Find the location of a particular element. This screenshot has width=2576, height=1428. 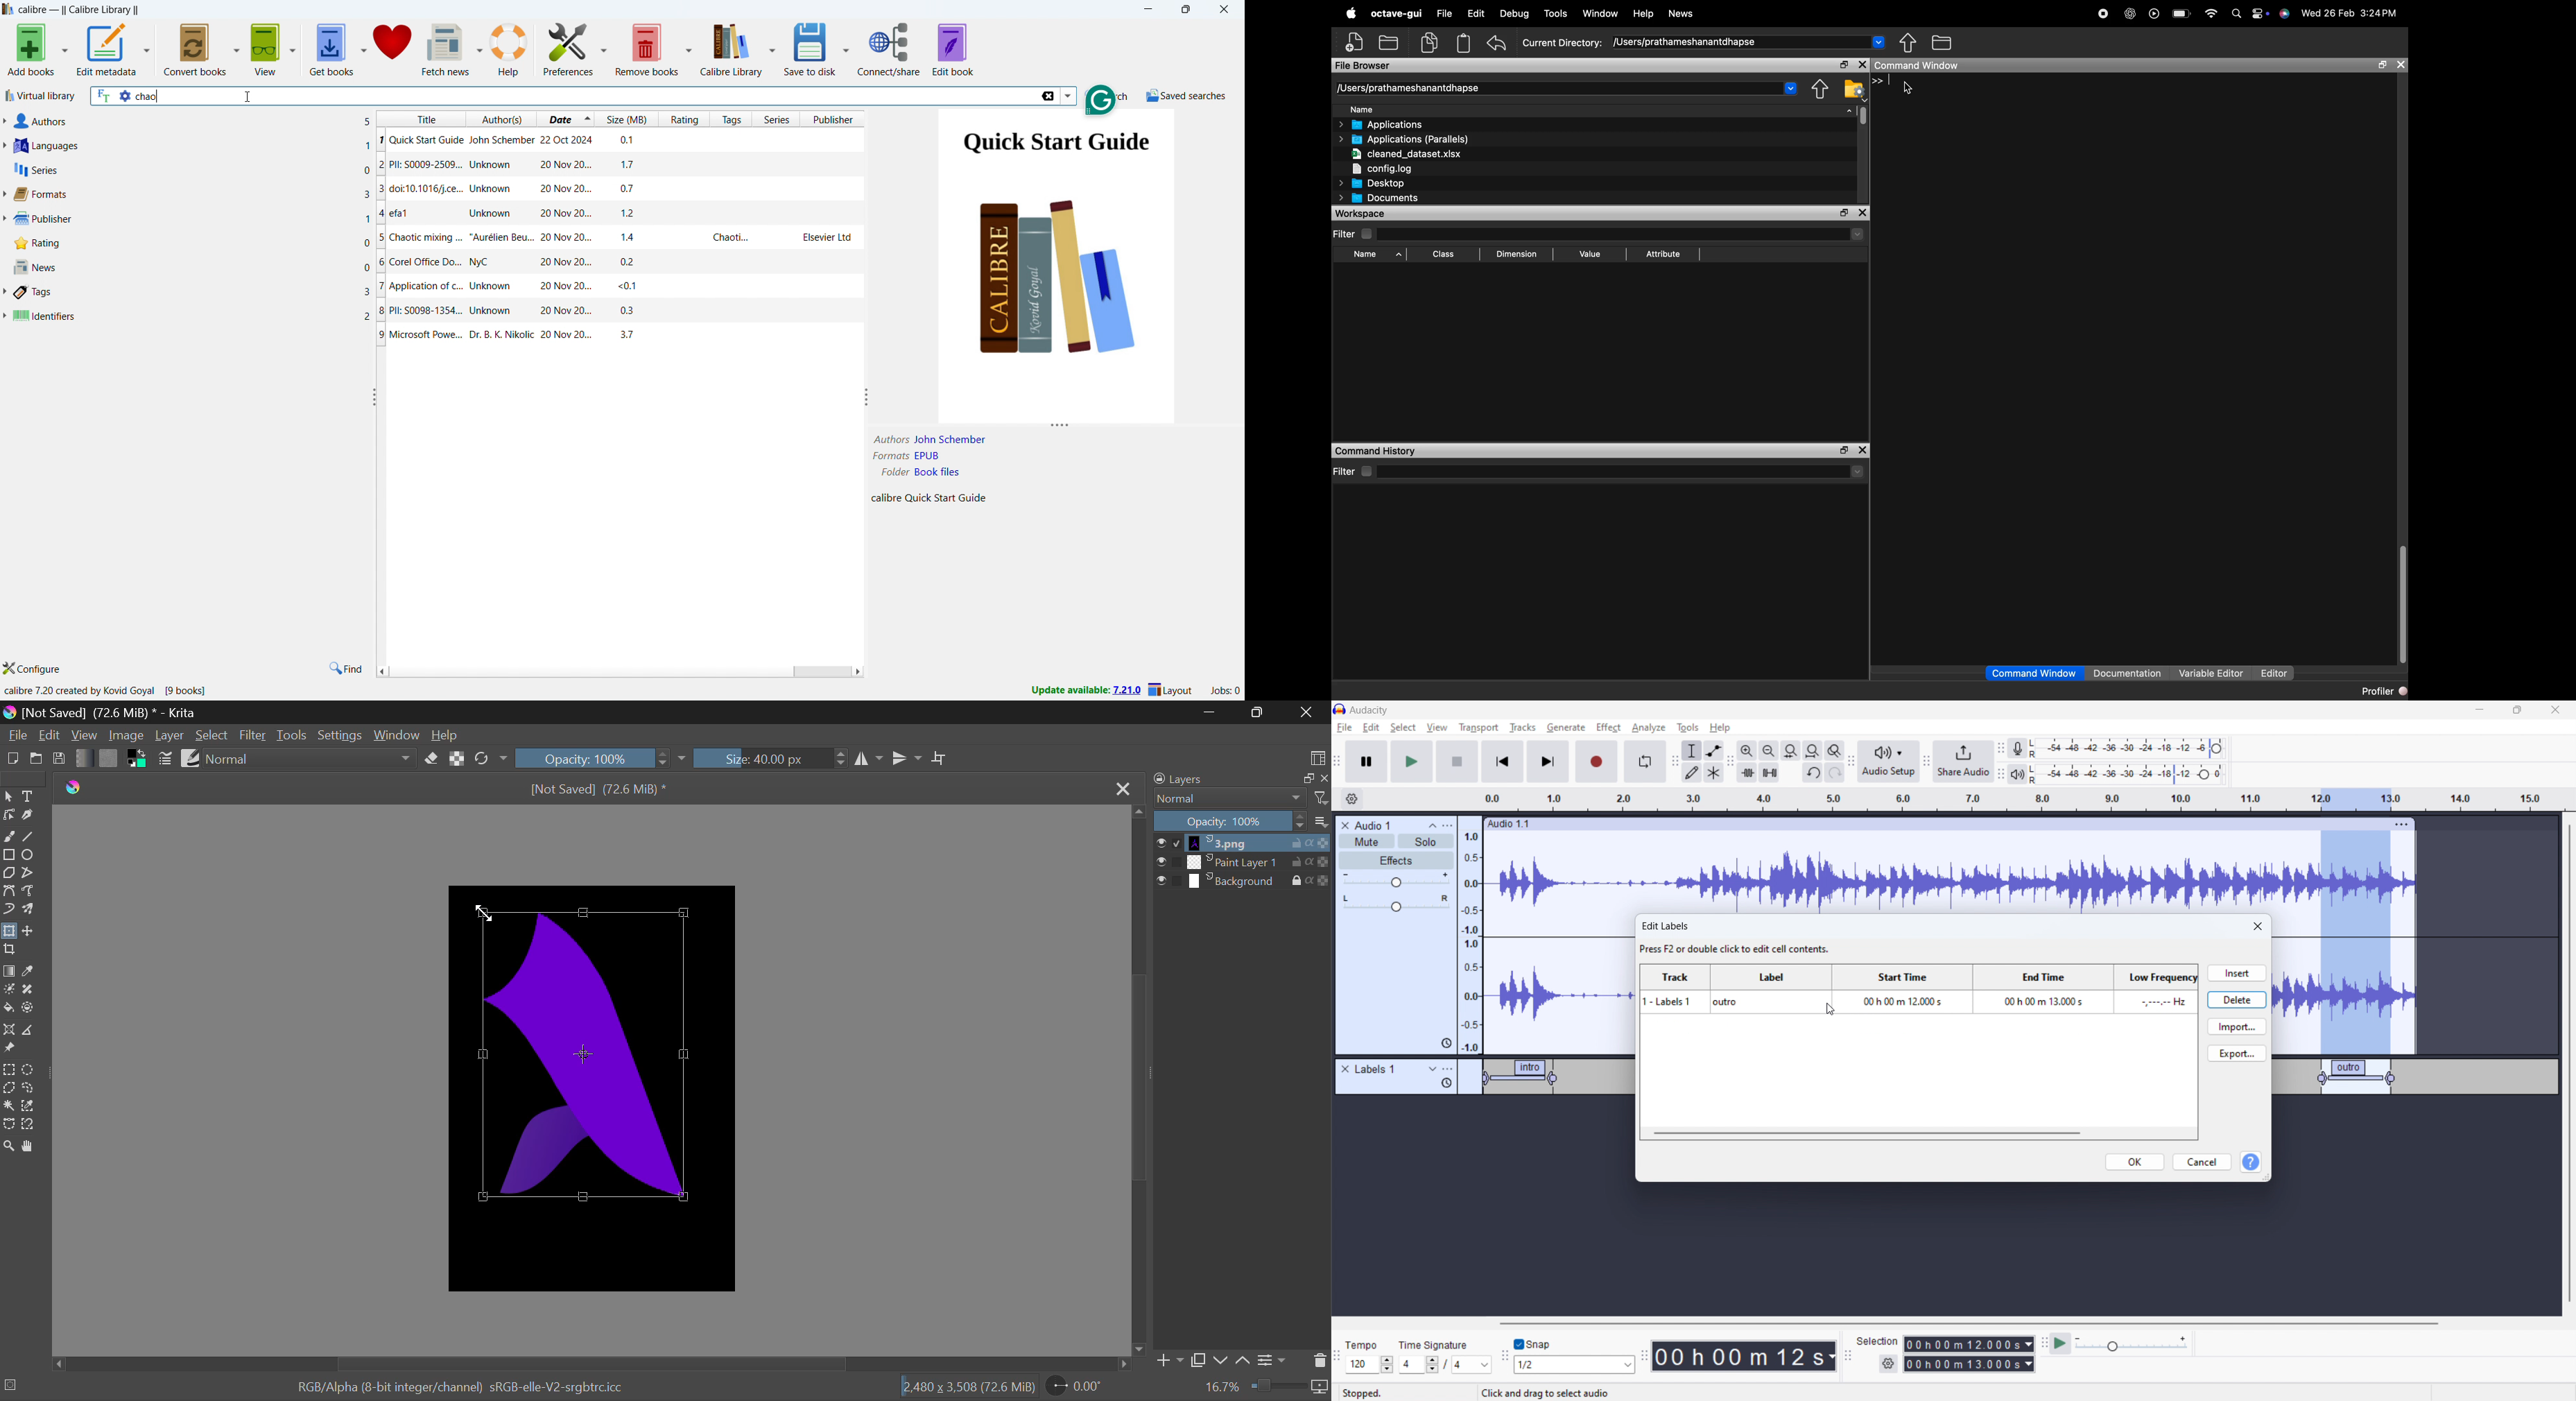

audio setup is located at coordinates (1889, 762).